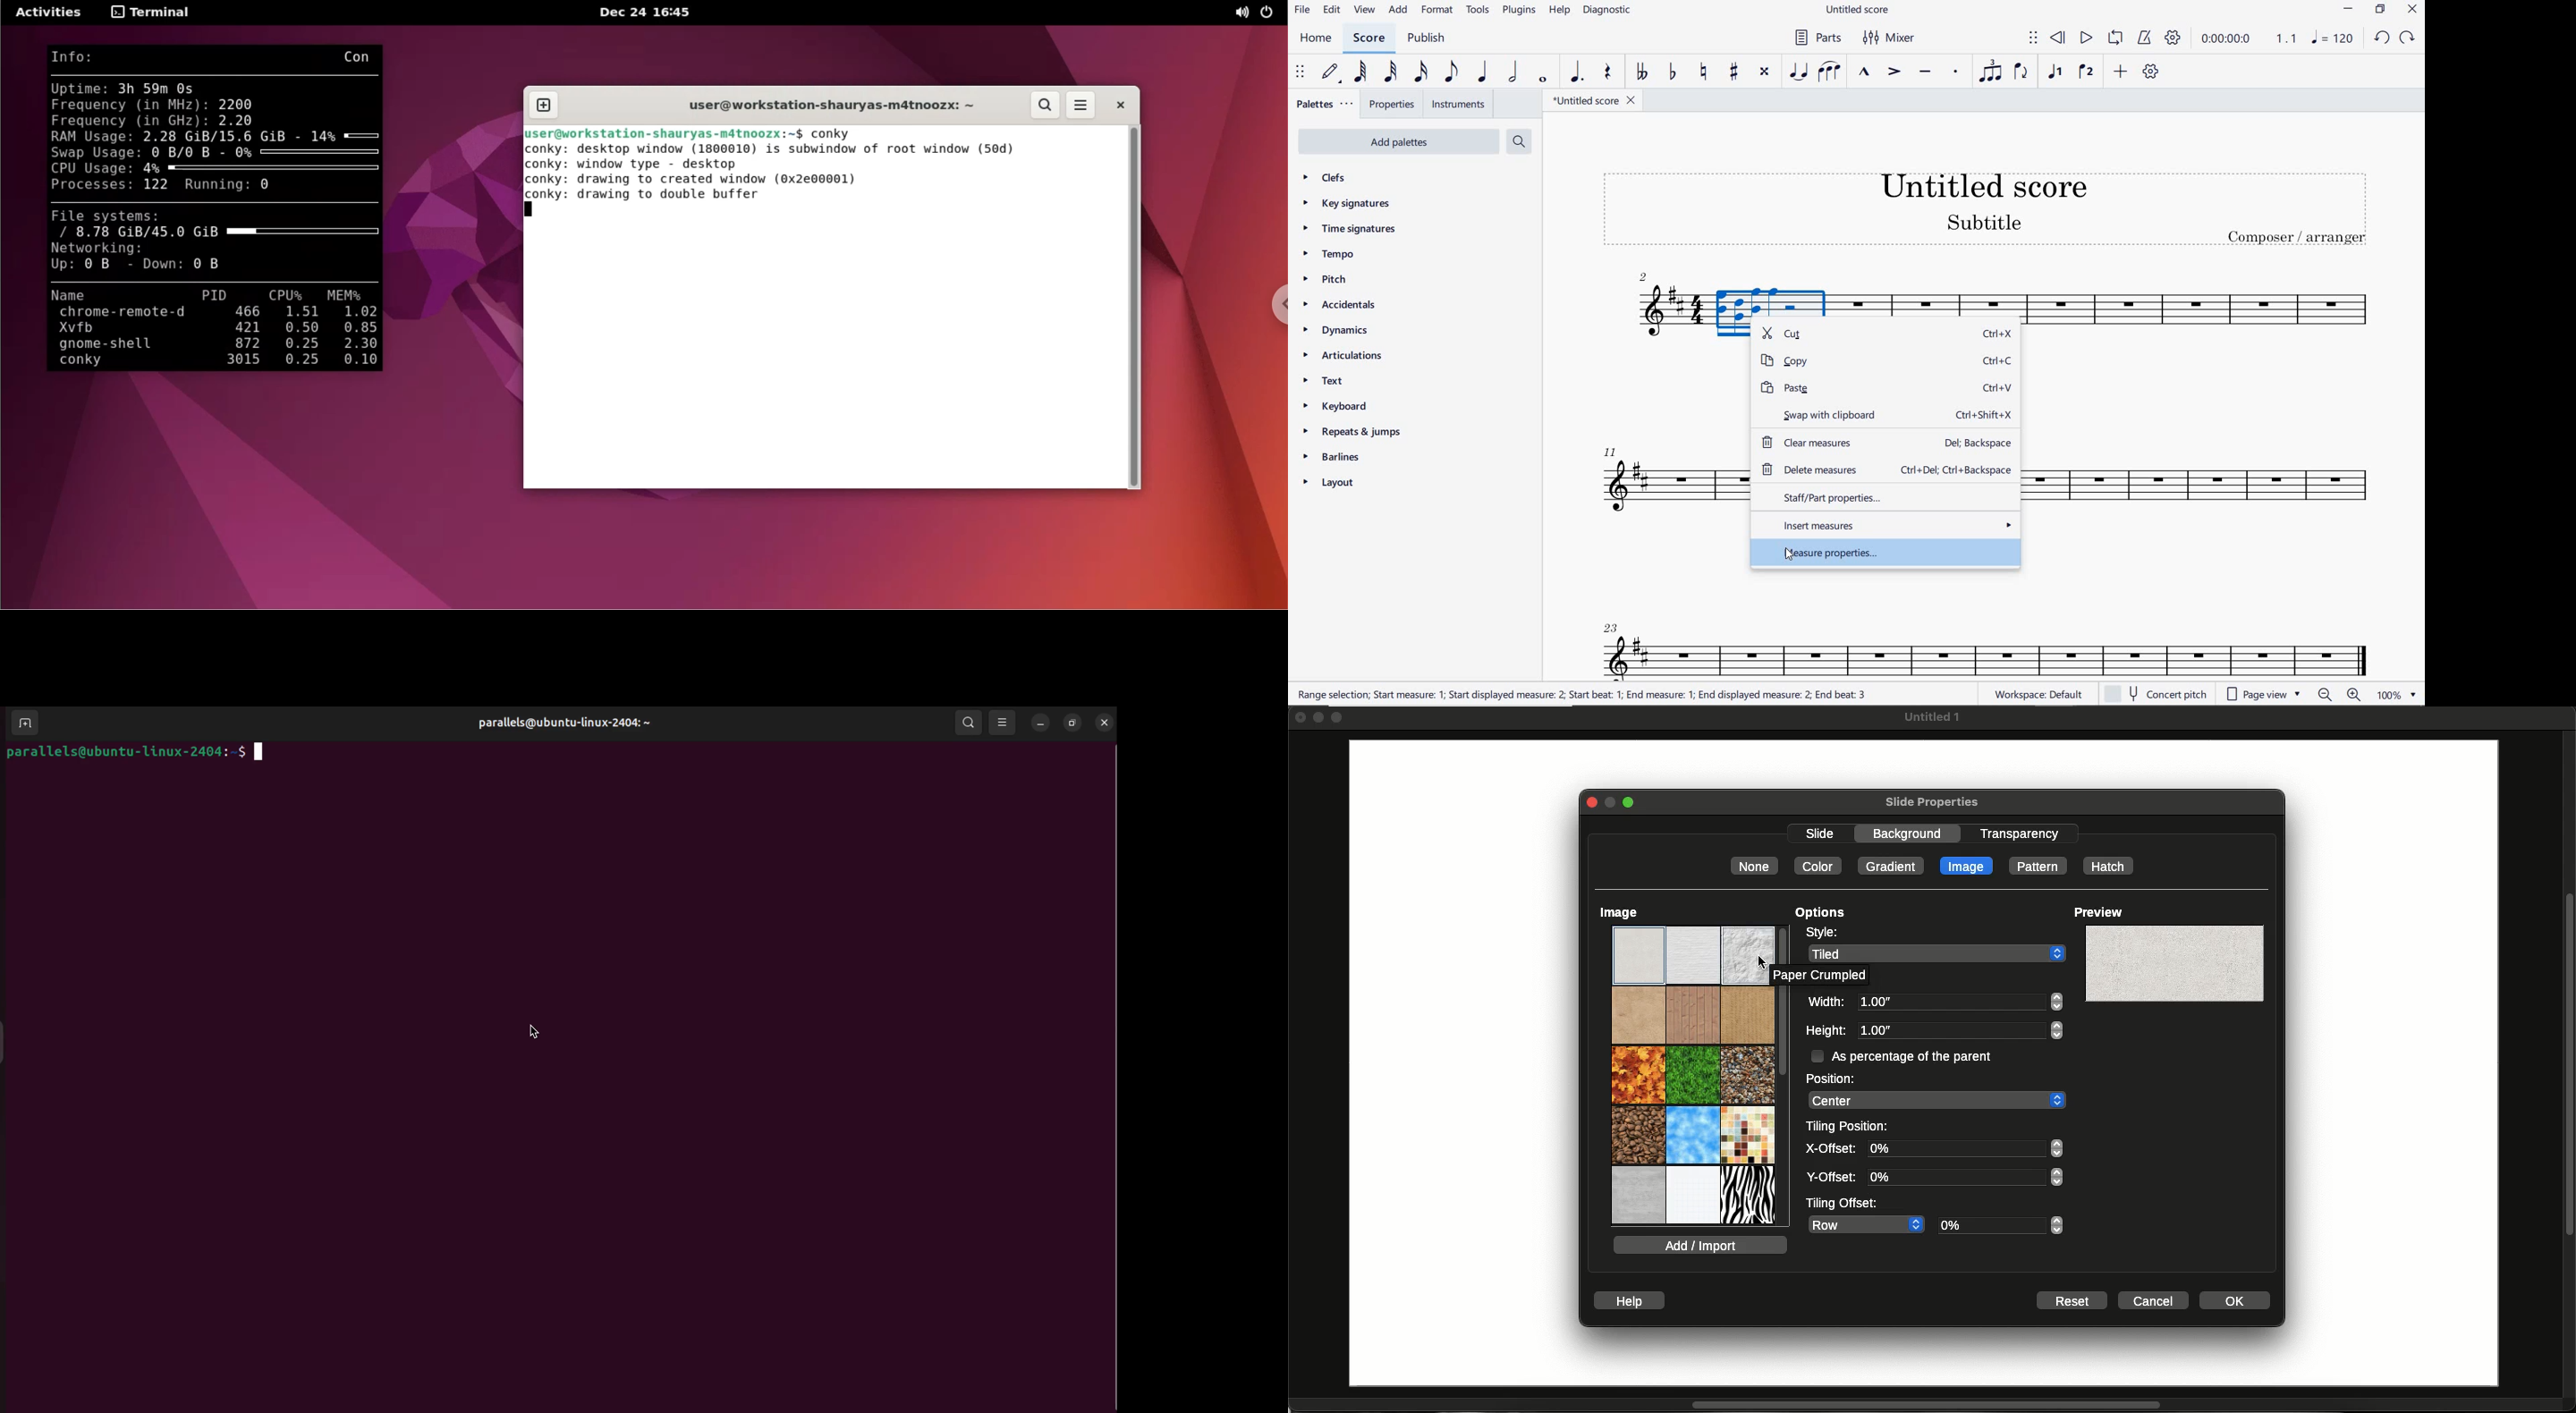 Image resolution: width=2576 pixels, height=1428 pixels. What do you see at coordinates (2155, 1300) in the screenshot?
I see `Cancel` at bounding box center [2155, 1300].